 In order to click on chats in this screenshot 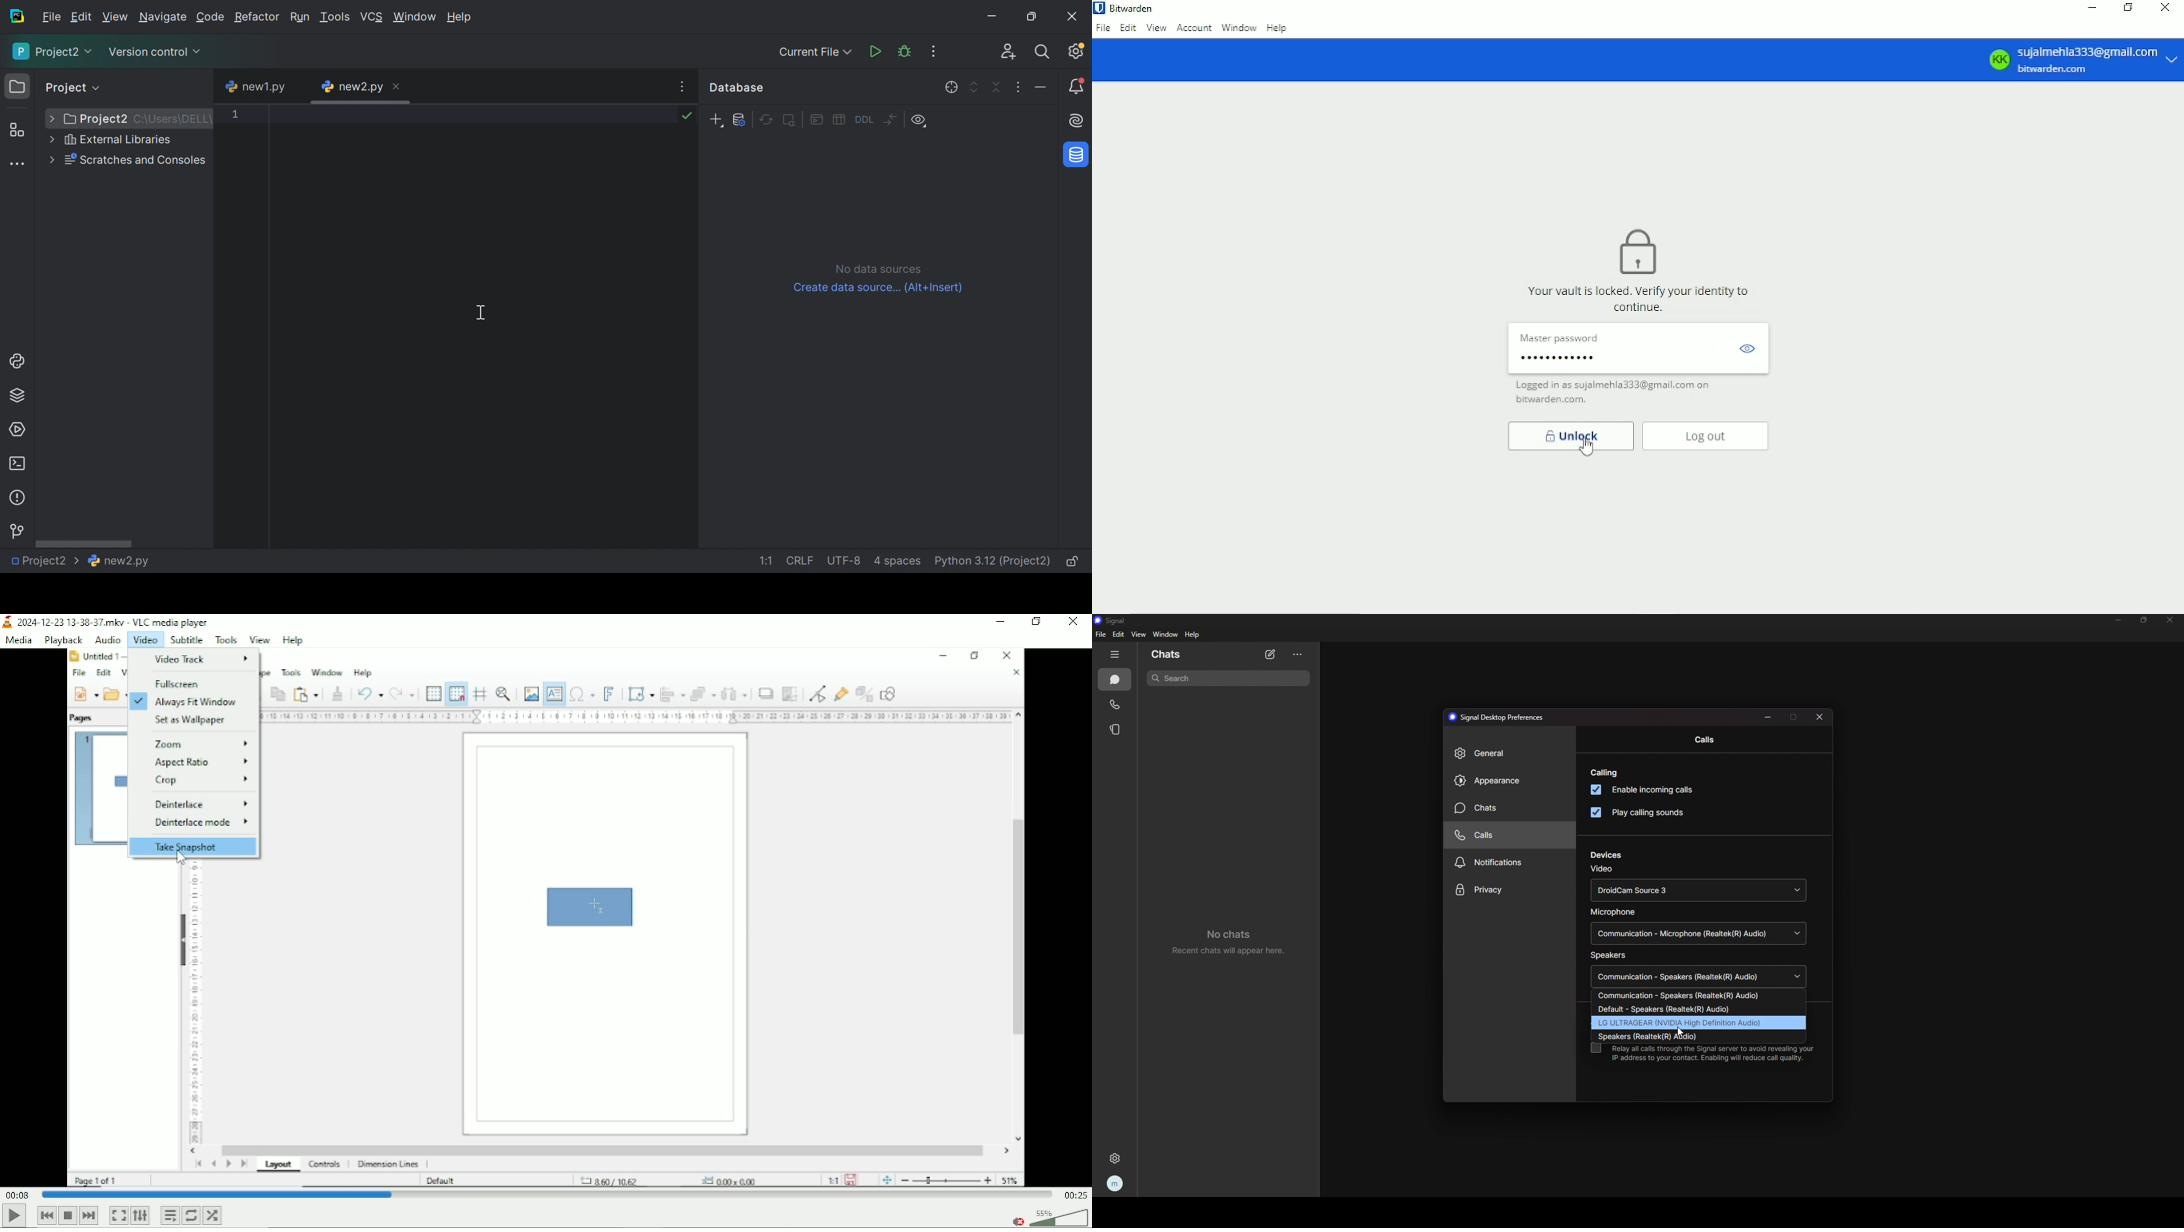, I will do `click(1169, 655)`.